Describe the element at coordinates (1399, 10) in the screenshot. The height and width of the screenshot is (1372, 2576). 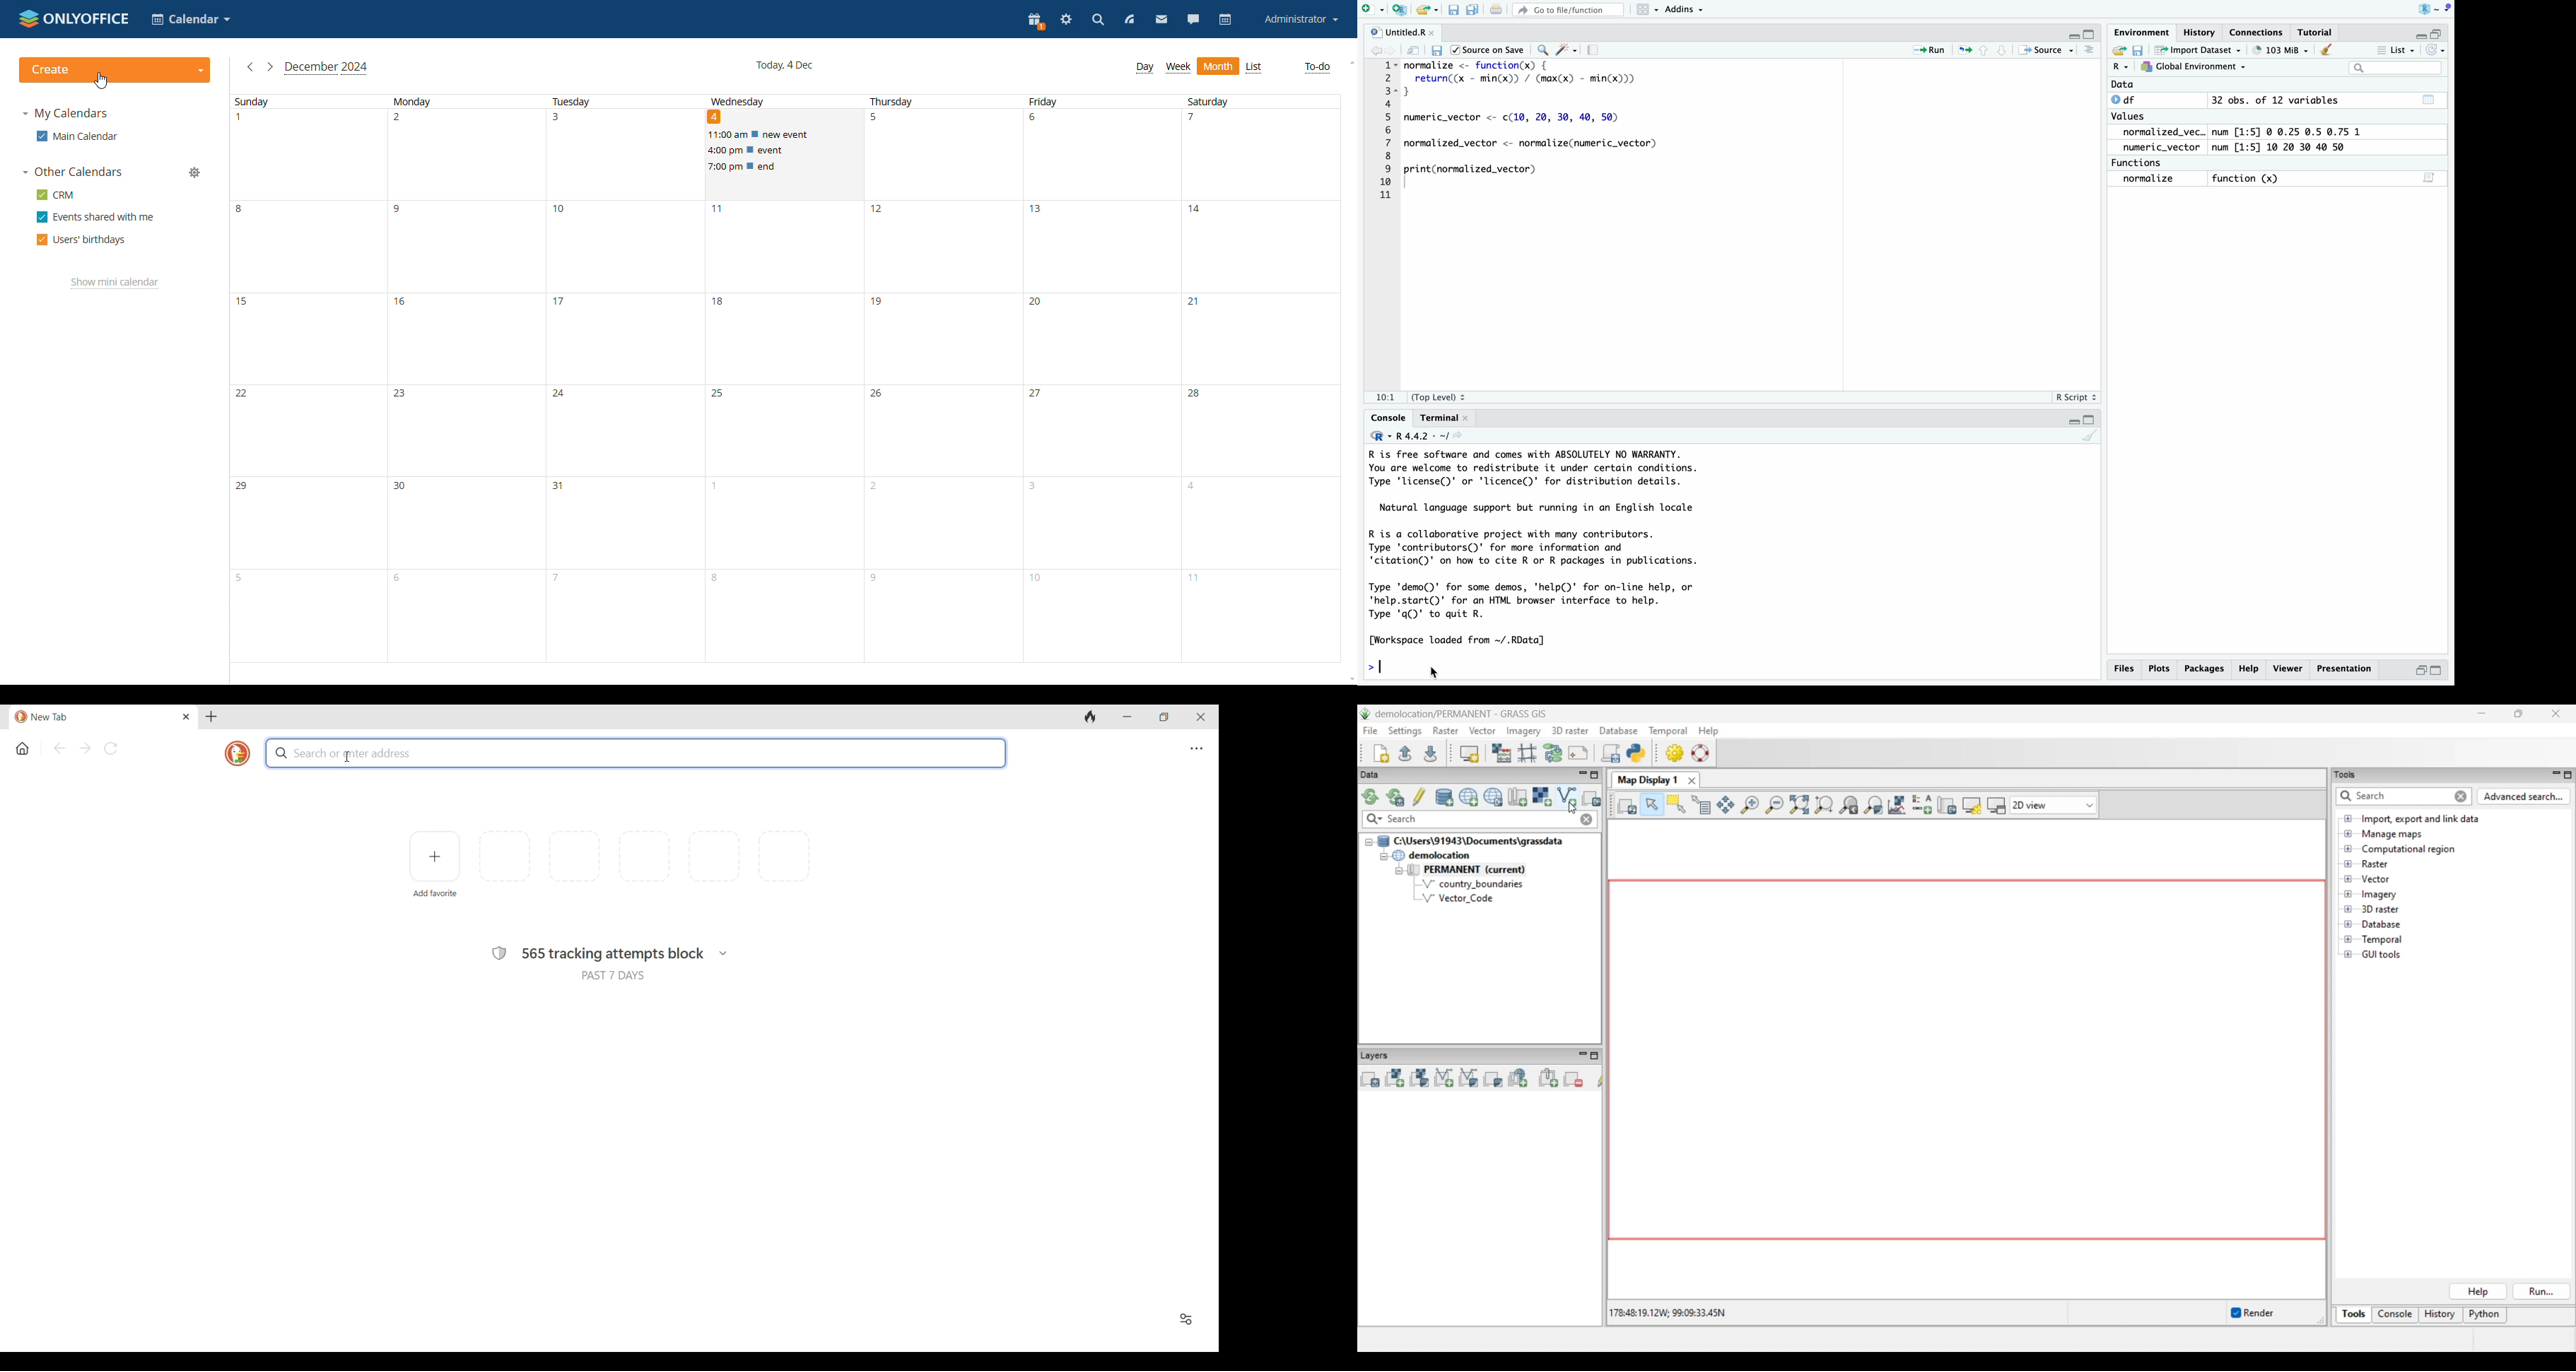
I see `Create a project` at that location.